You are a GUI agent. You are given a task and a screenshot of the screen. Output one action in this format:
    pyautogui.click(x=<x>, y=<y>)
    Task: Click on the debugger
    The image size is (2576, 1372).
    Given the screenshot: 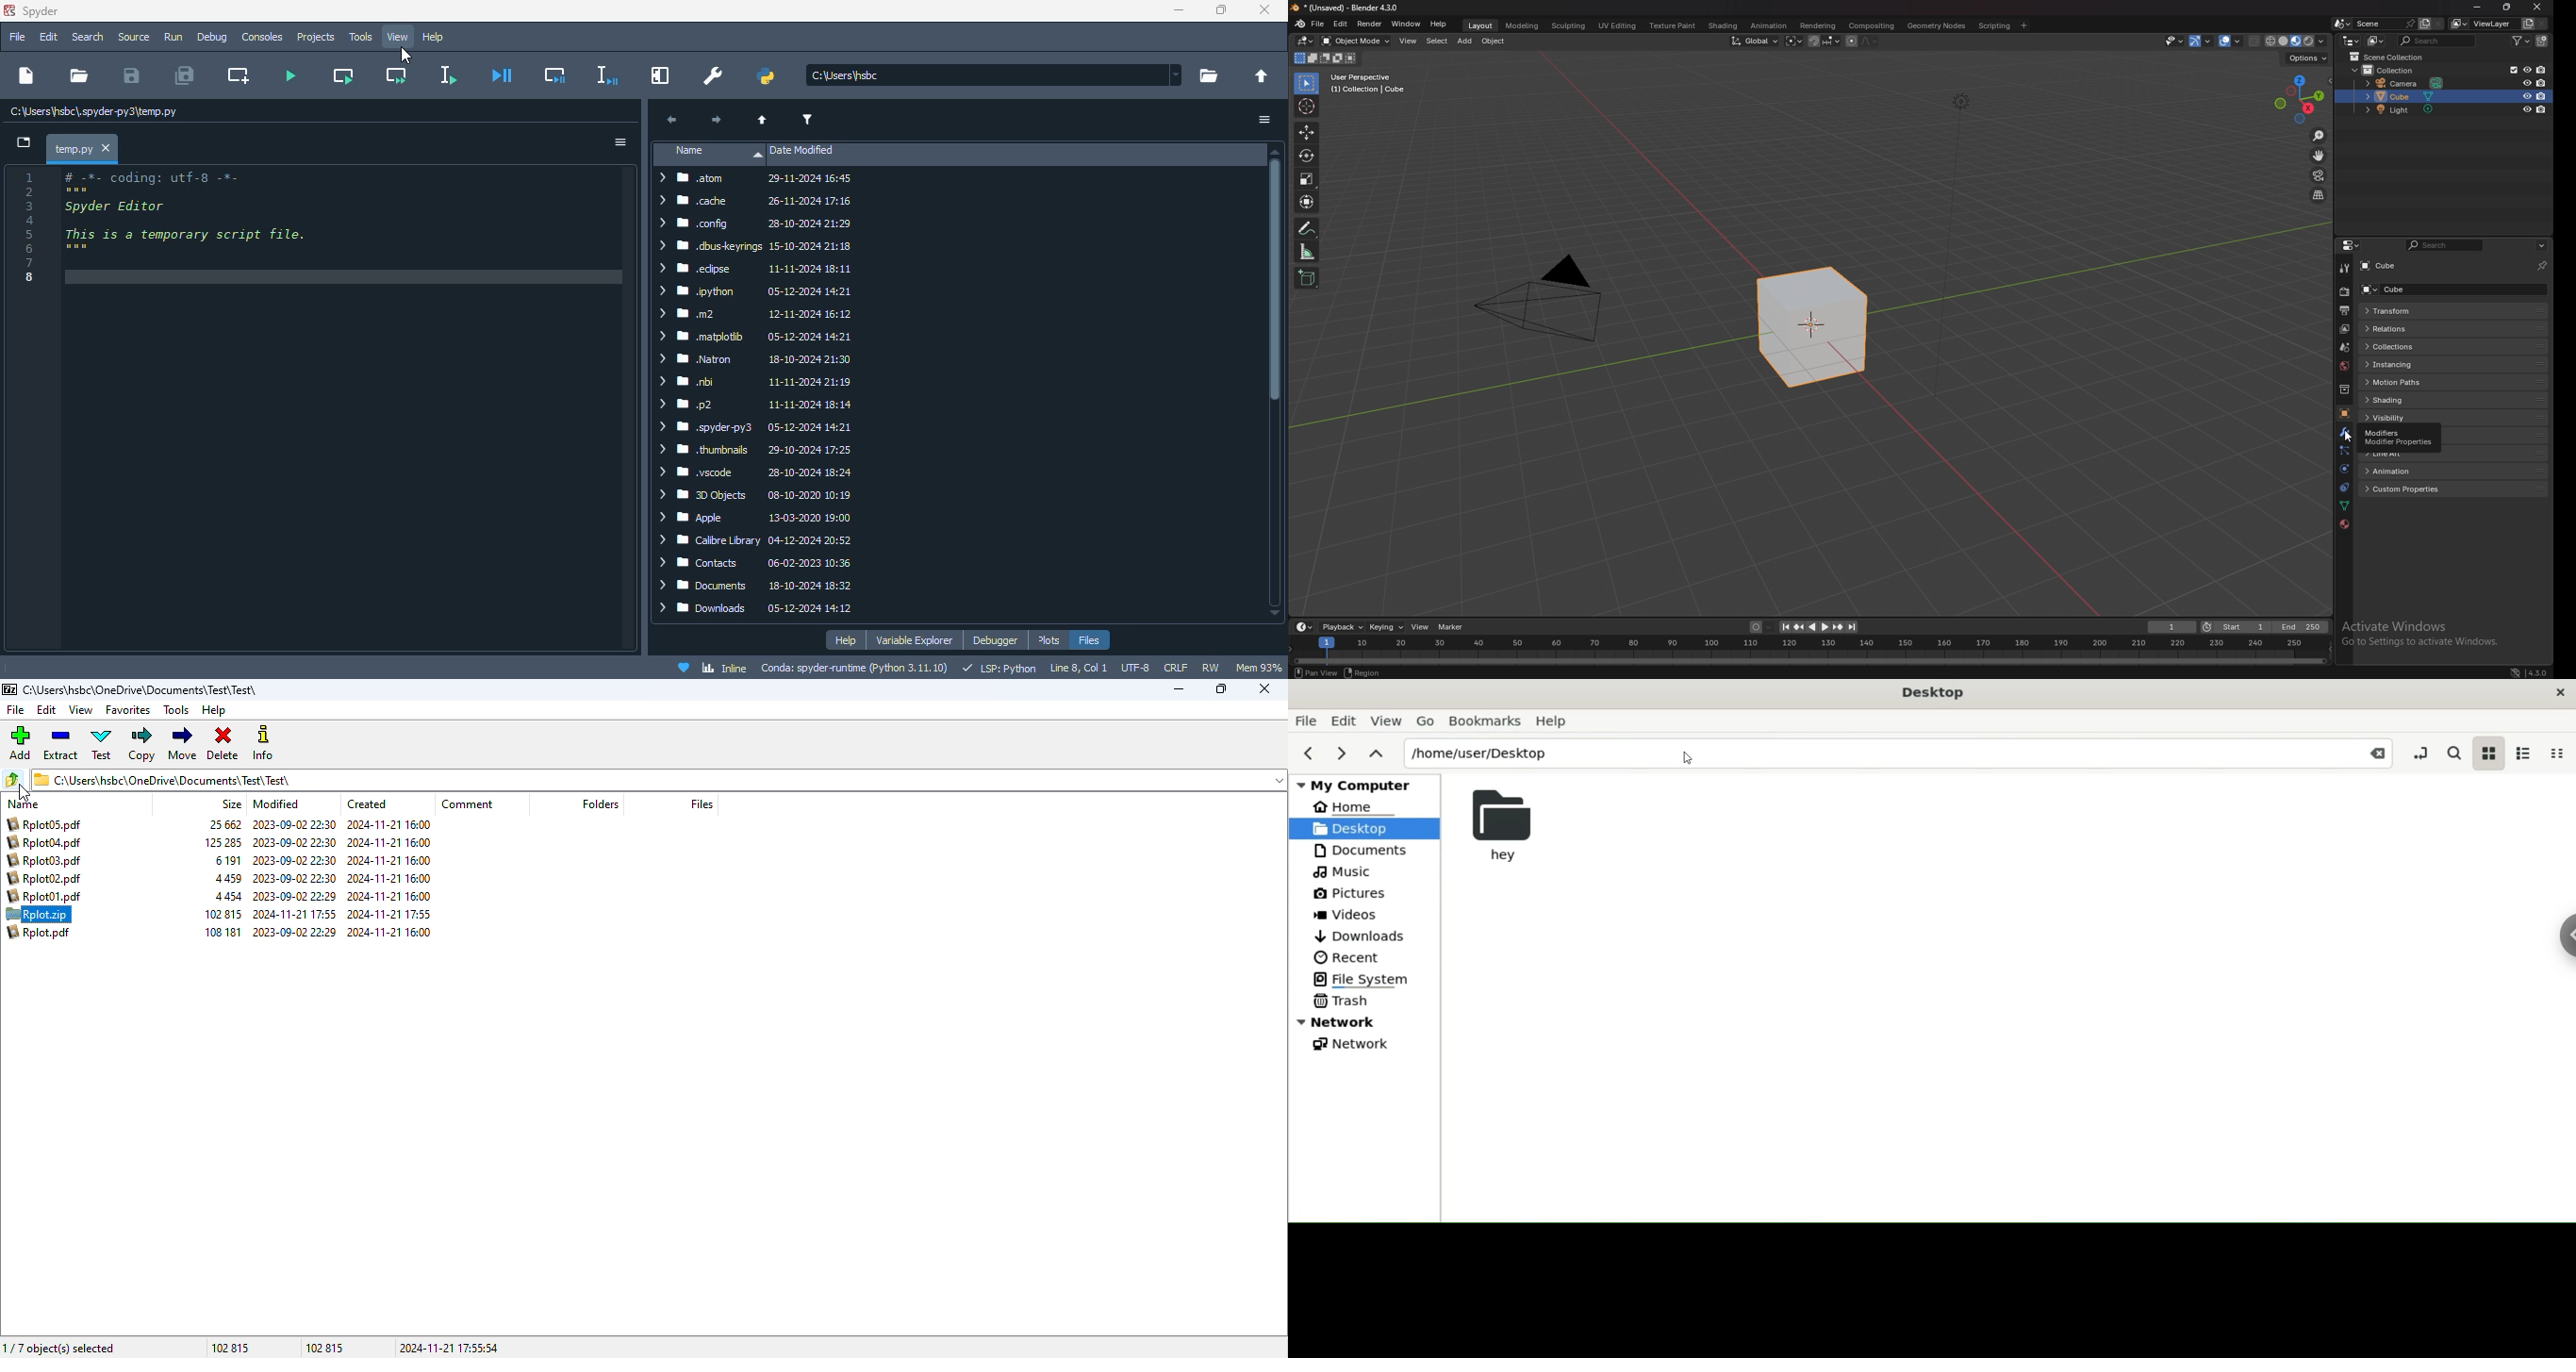 What is the action you would take?
    pyautogui.click(x=995, y=640)
    